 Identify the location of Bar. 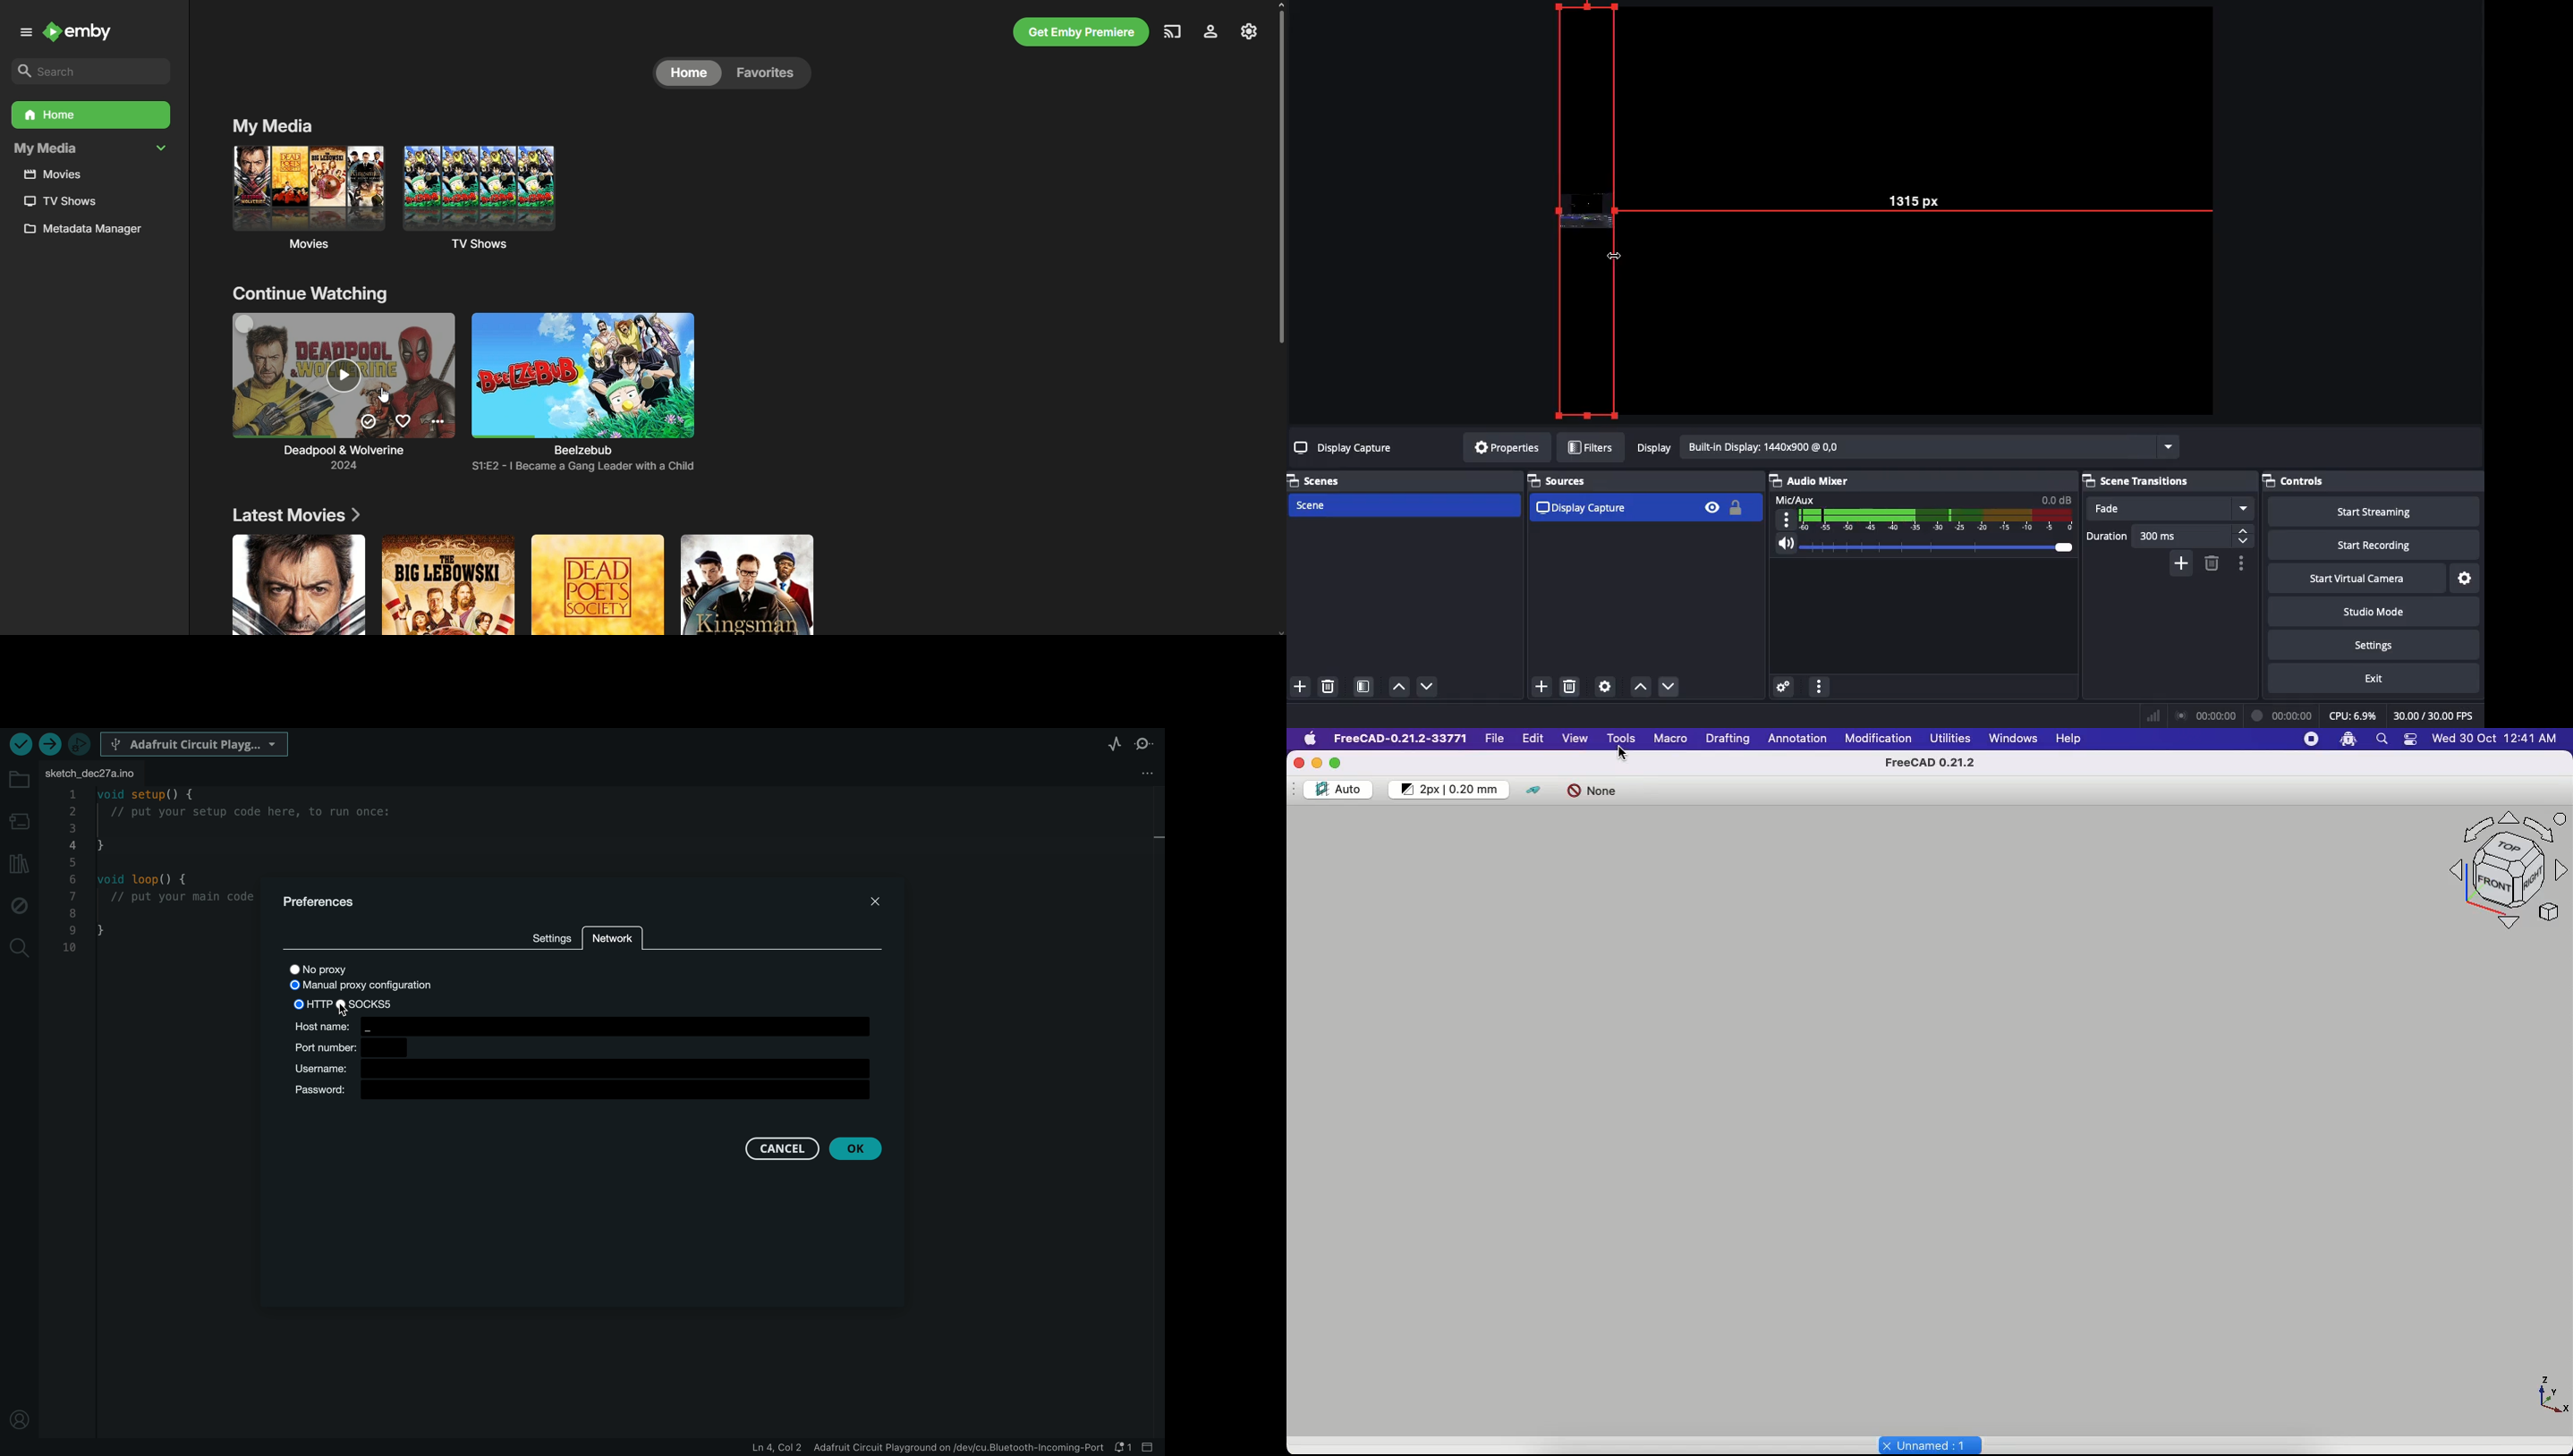
(2154, 716).